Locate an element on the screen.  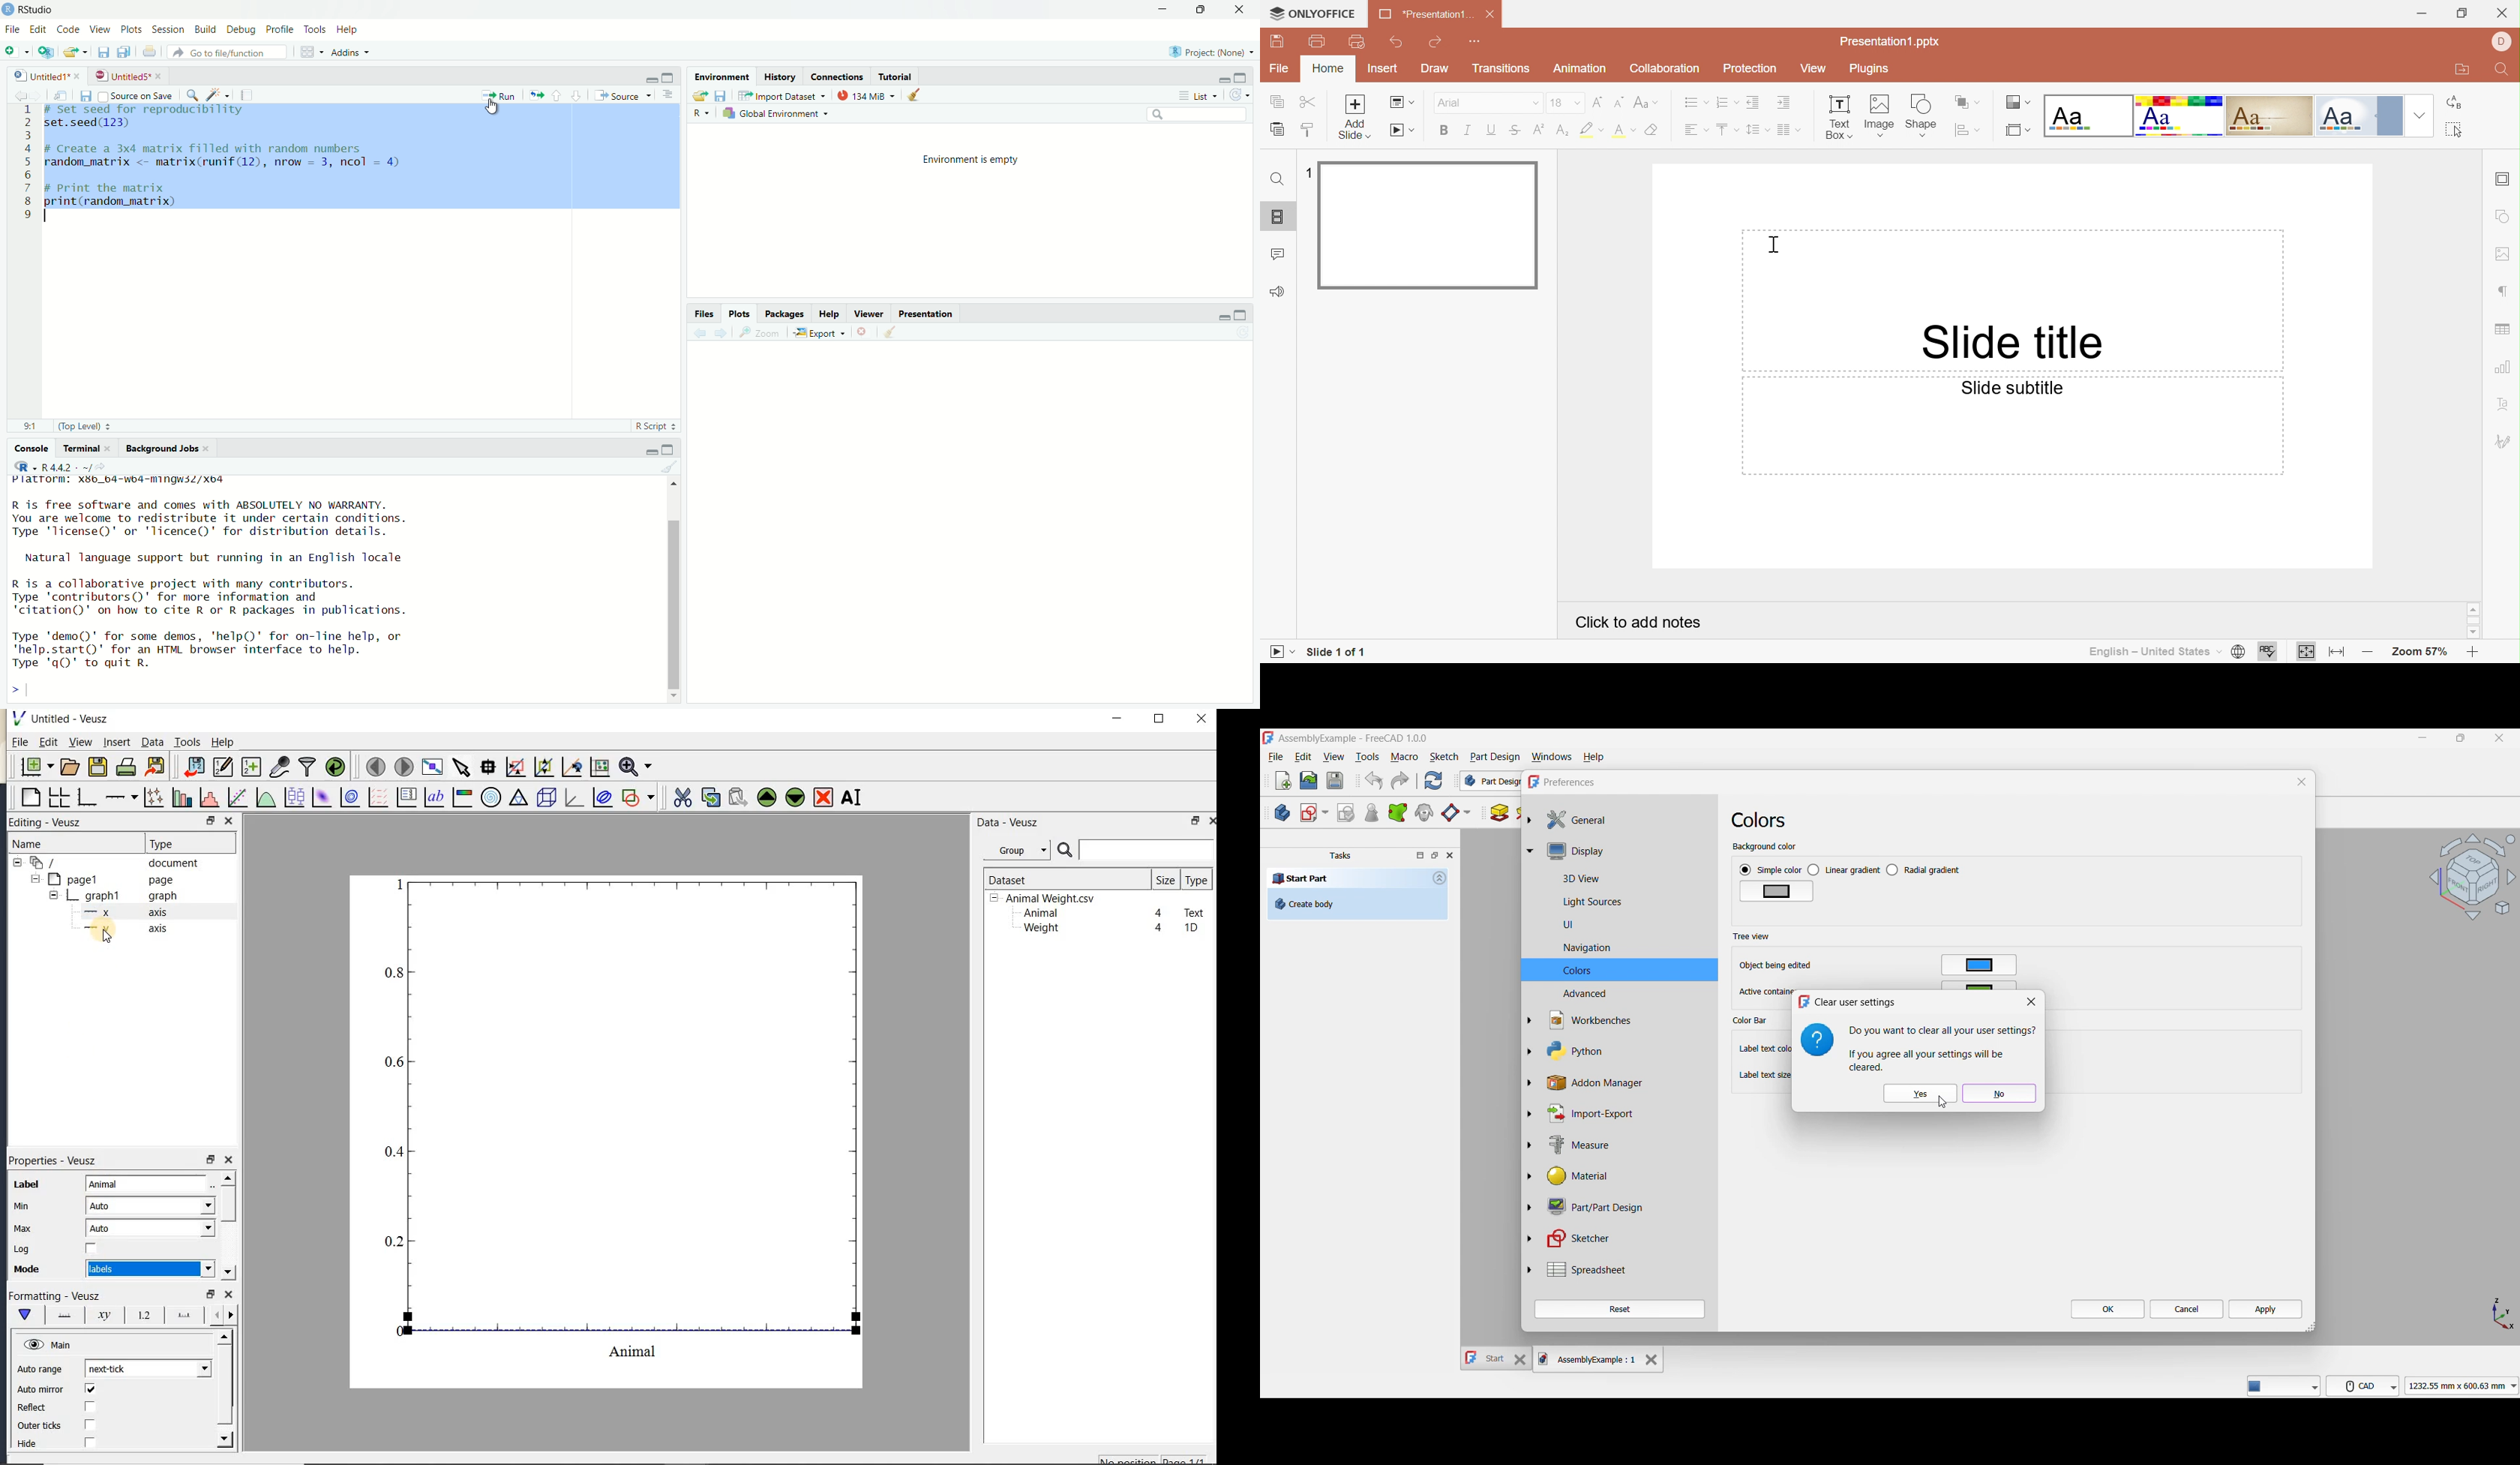
List ~ is located at coordinates (1196, 96).